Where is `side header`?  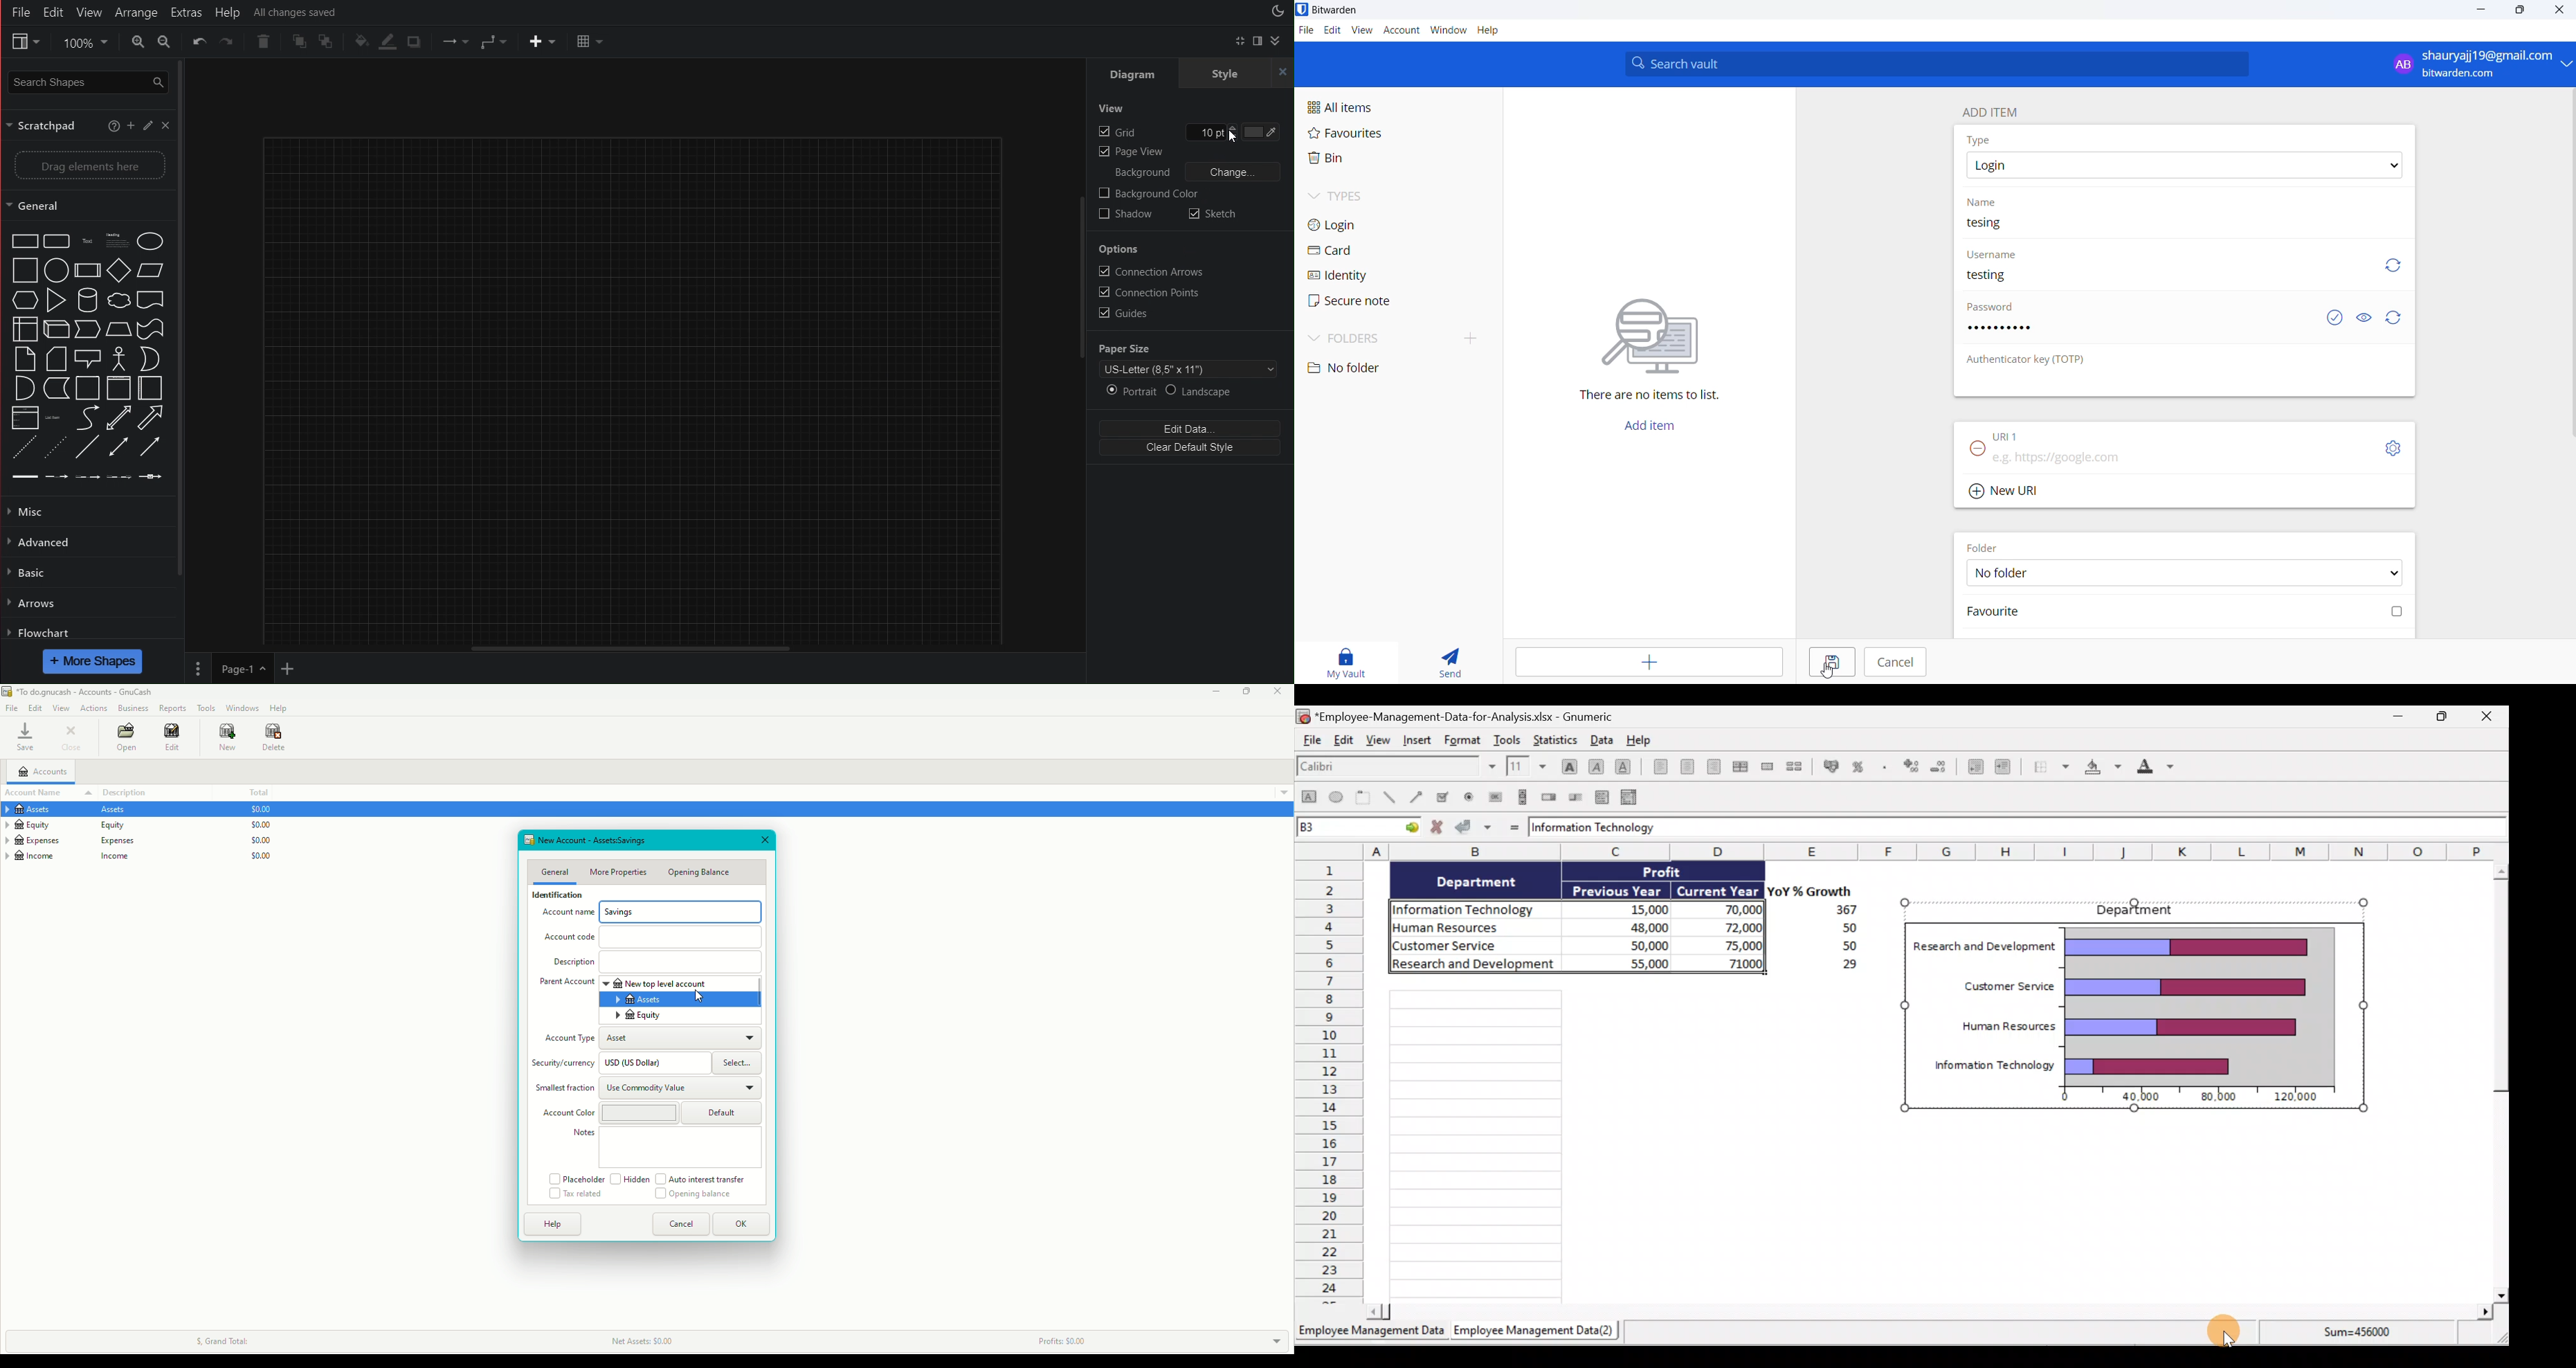 side header is located at coordinates (150, 387).